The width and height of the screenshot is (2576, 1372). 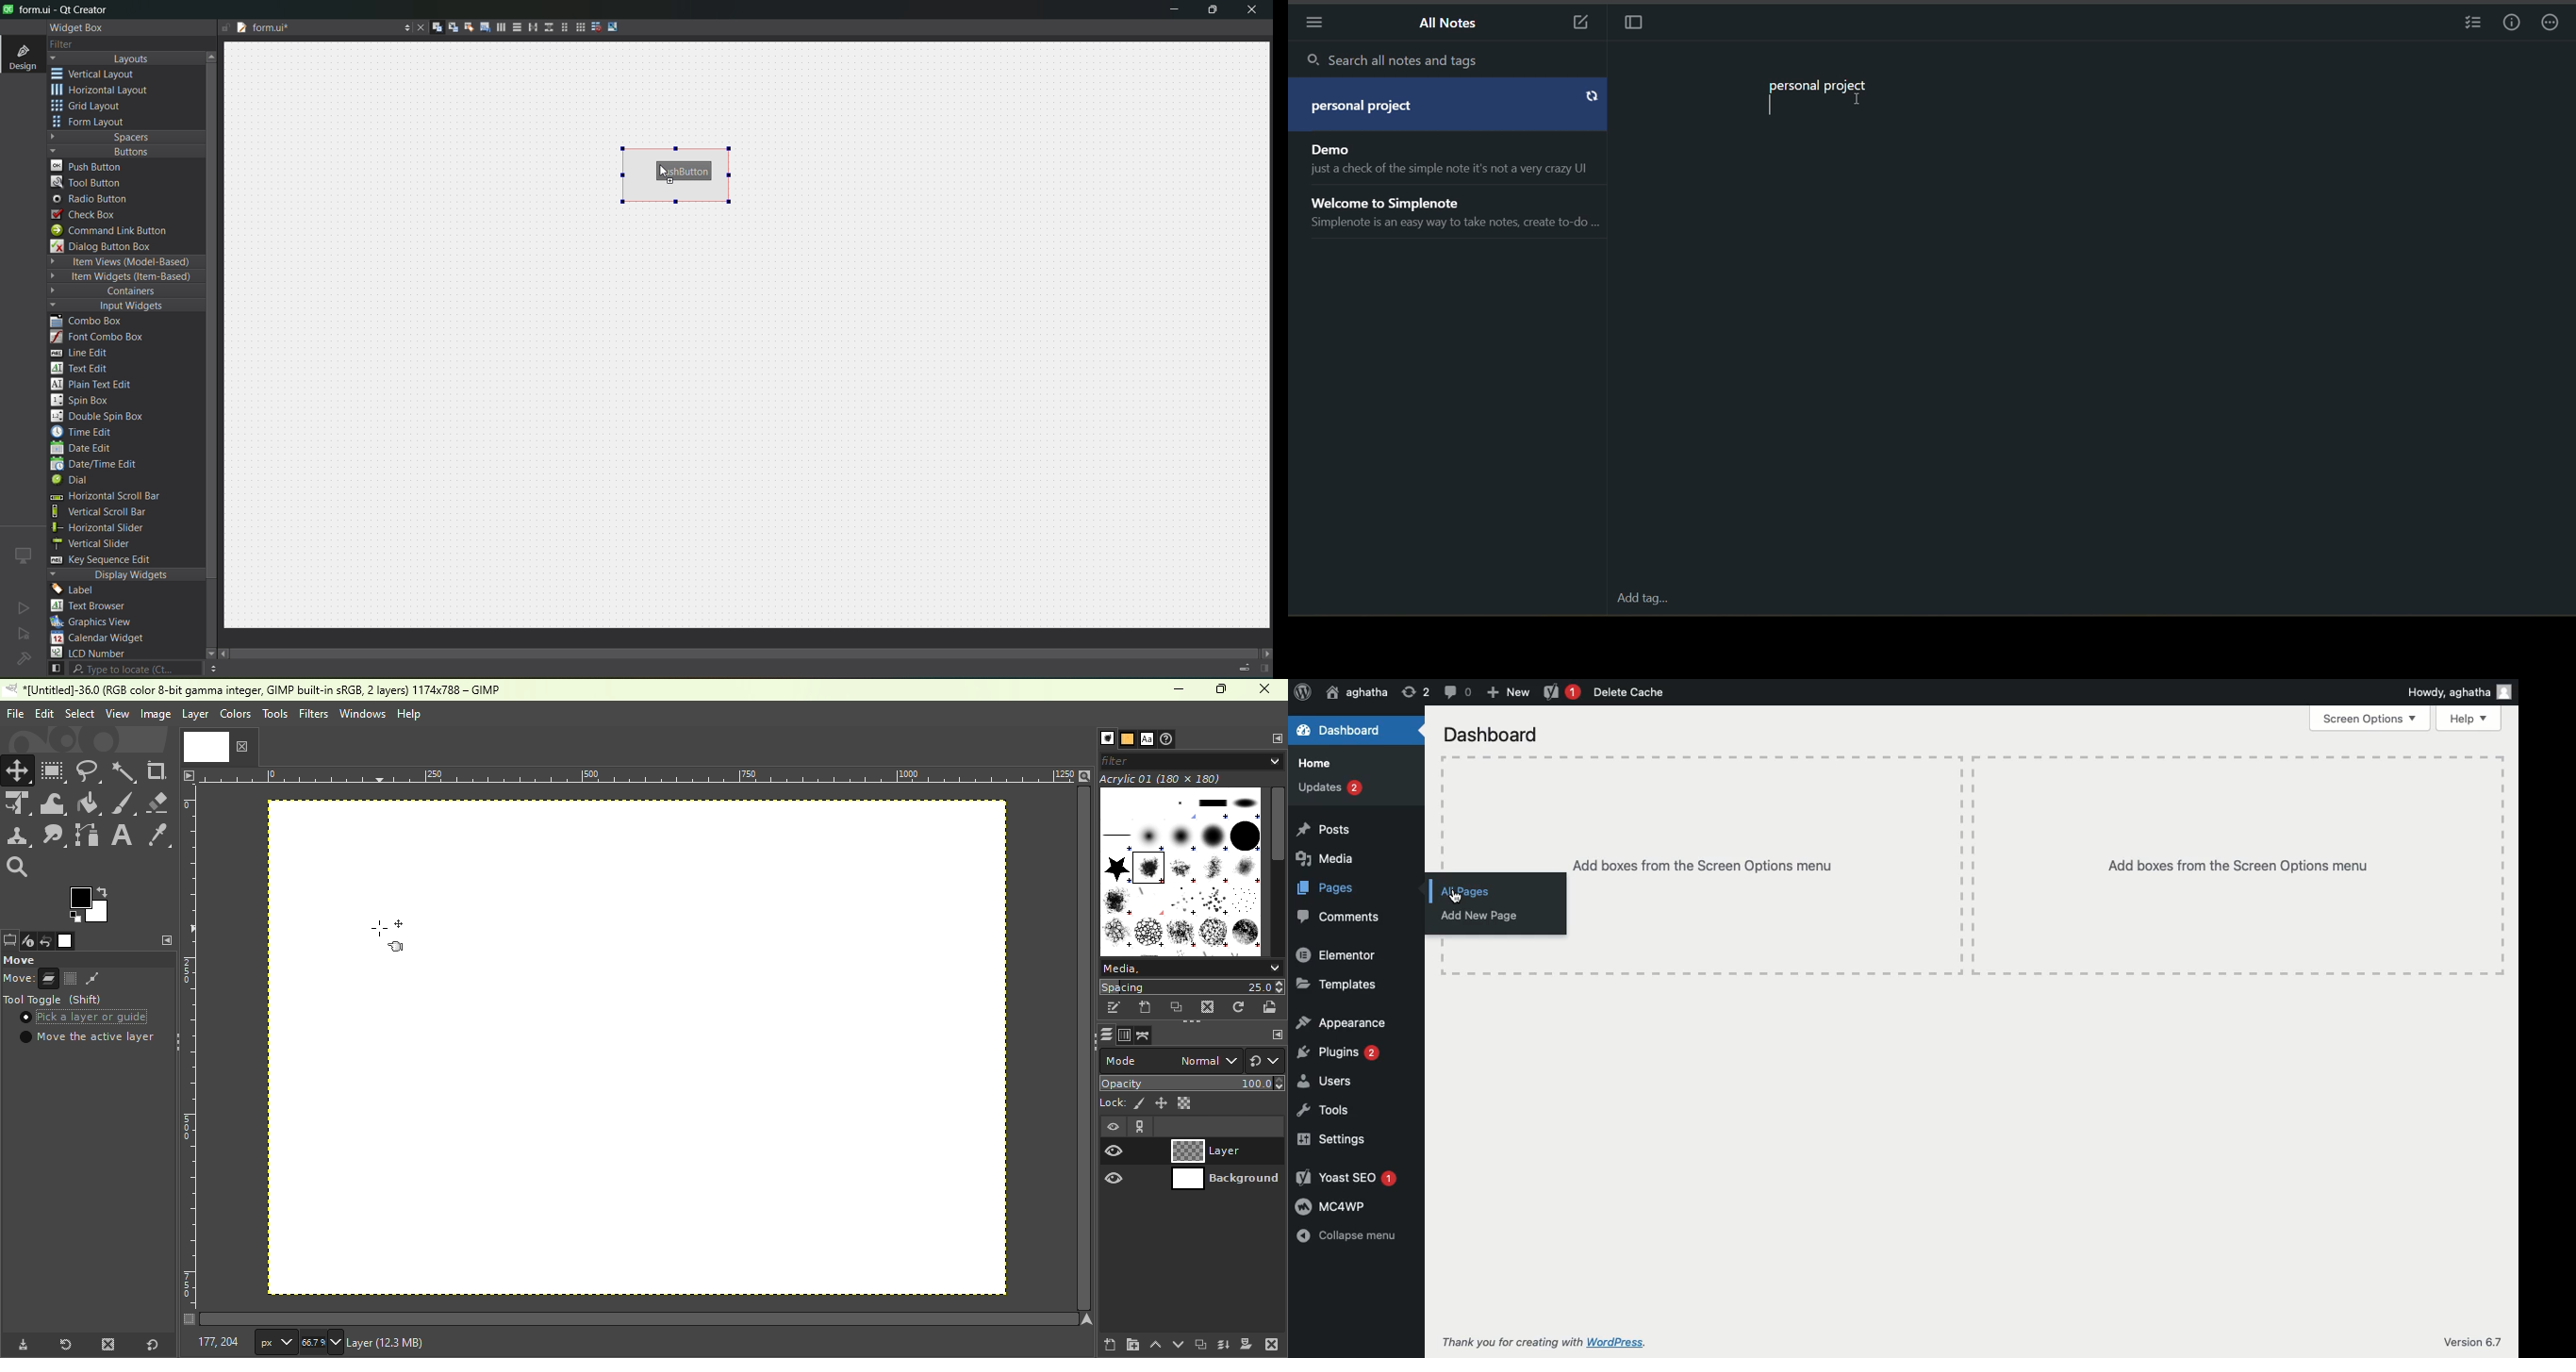 What do you see at coordinates (123, 151) in the screenshot?
I see `buttons` at bounding box center [123, 151].